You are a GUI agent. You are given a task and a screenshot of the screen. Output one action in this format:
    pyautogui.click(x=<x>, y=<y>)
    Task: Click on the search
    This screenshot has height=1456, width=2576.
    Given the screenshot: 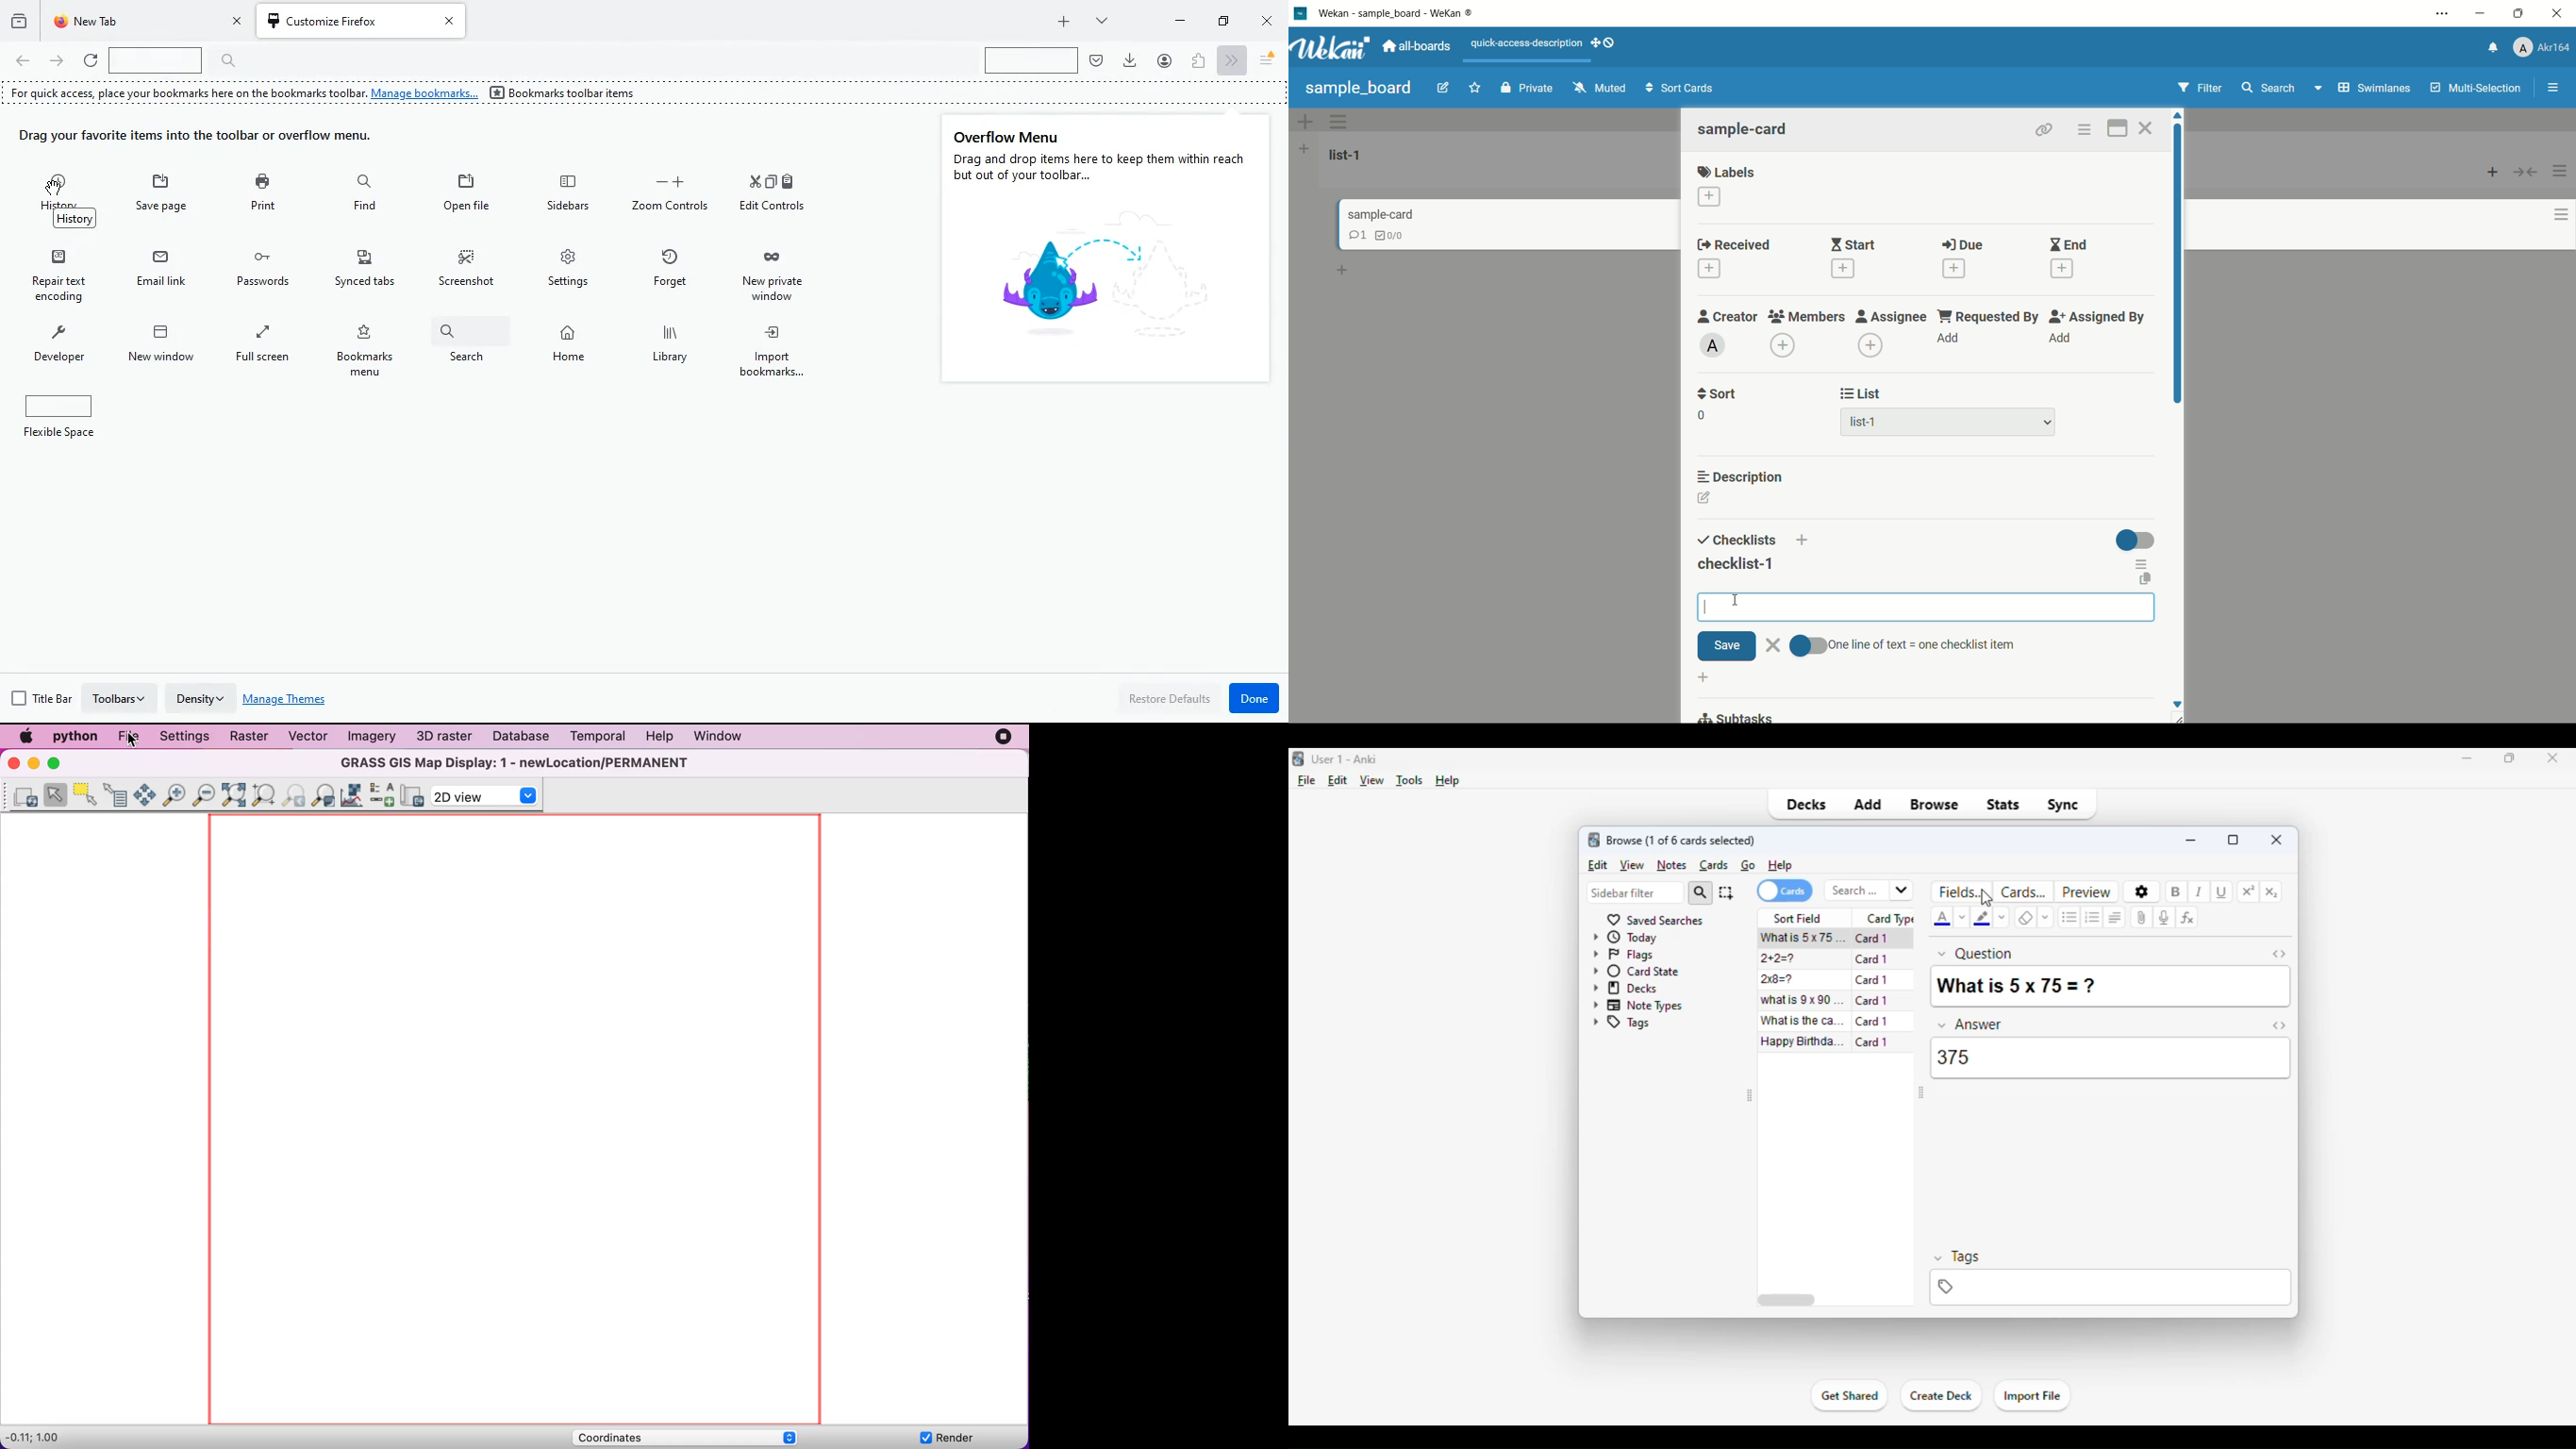 What is the action you would take?
    pyautogui.click(x=1700, y=893)
    